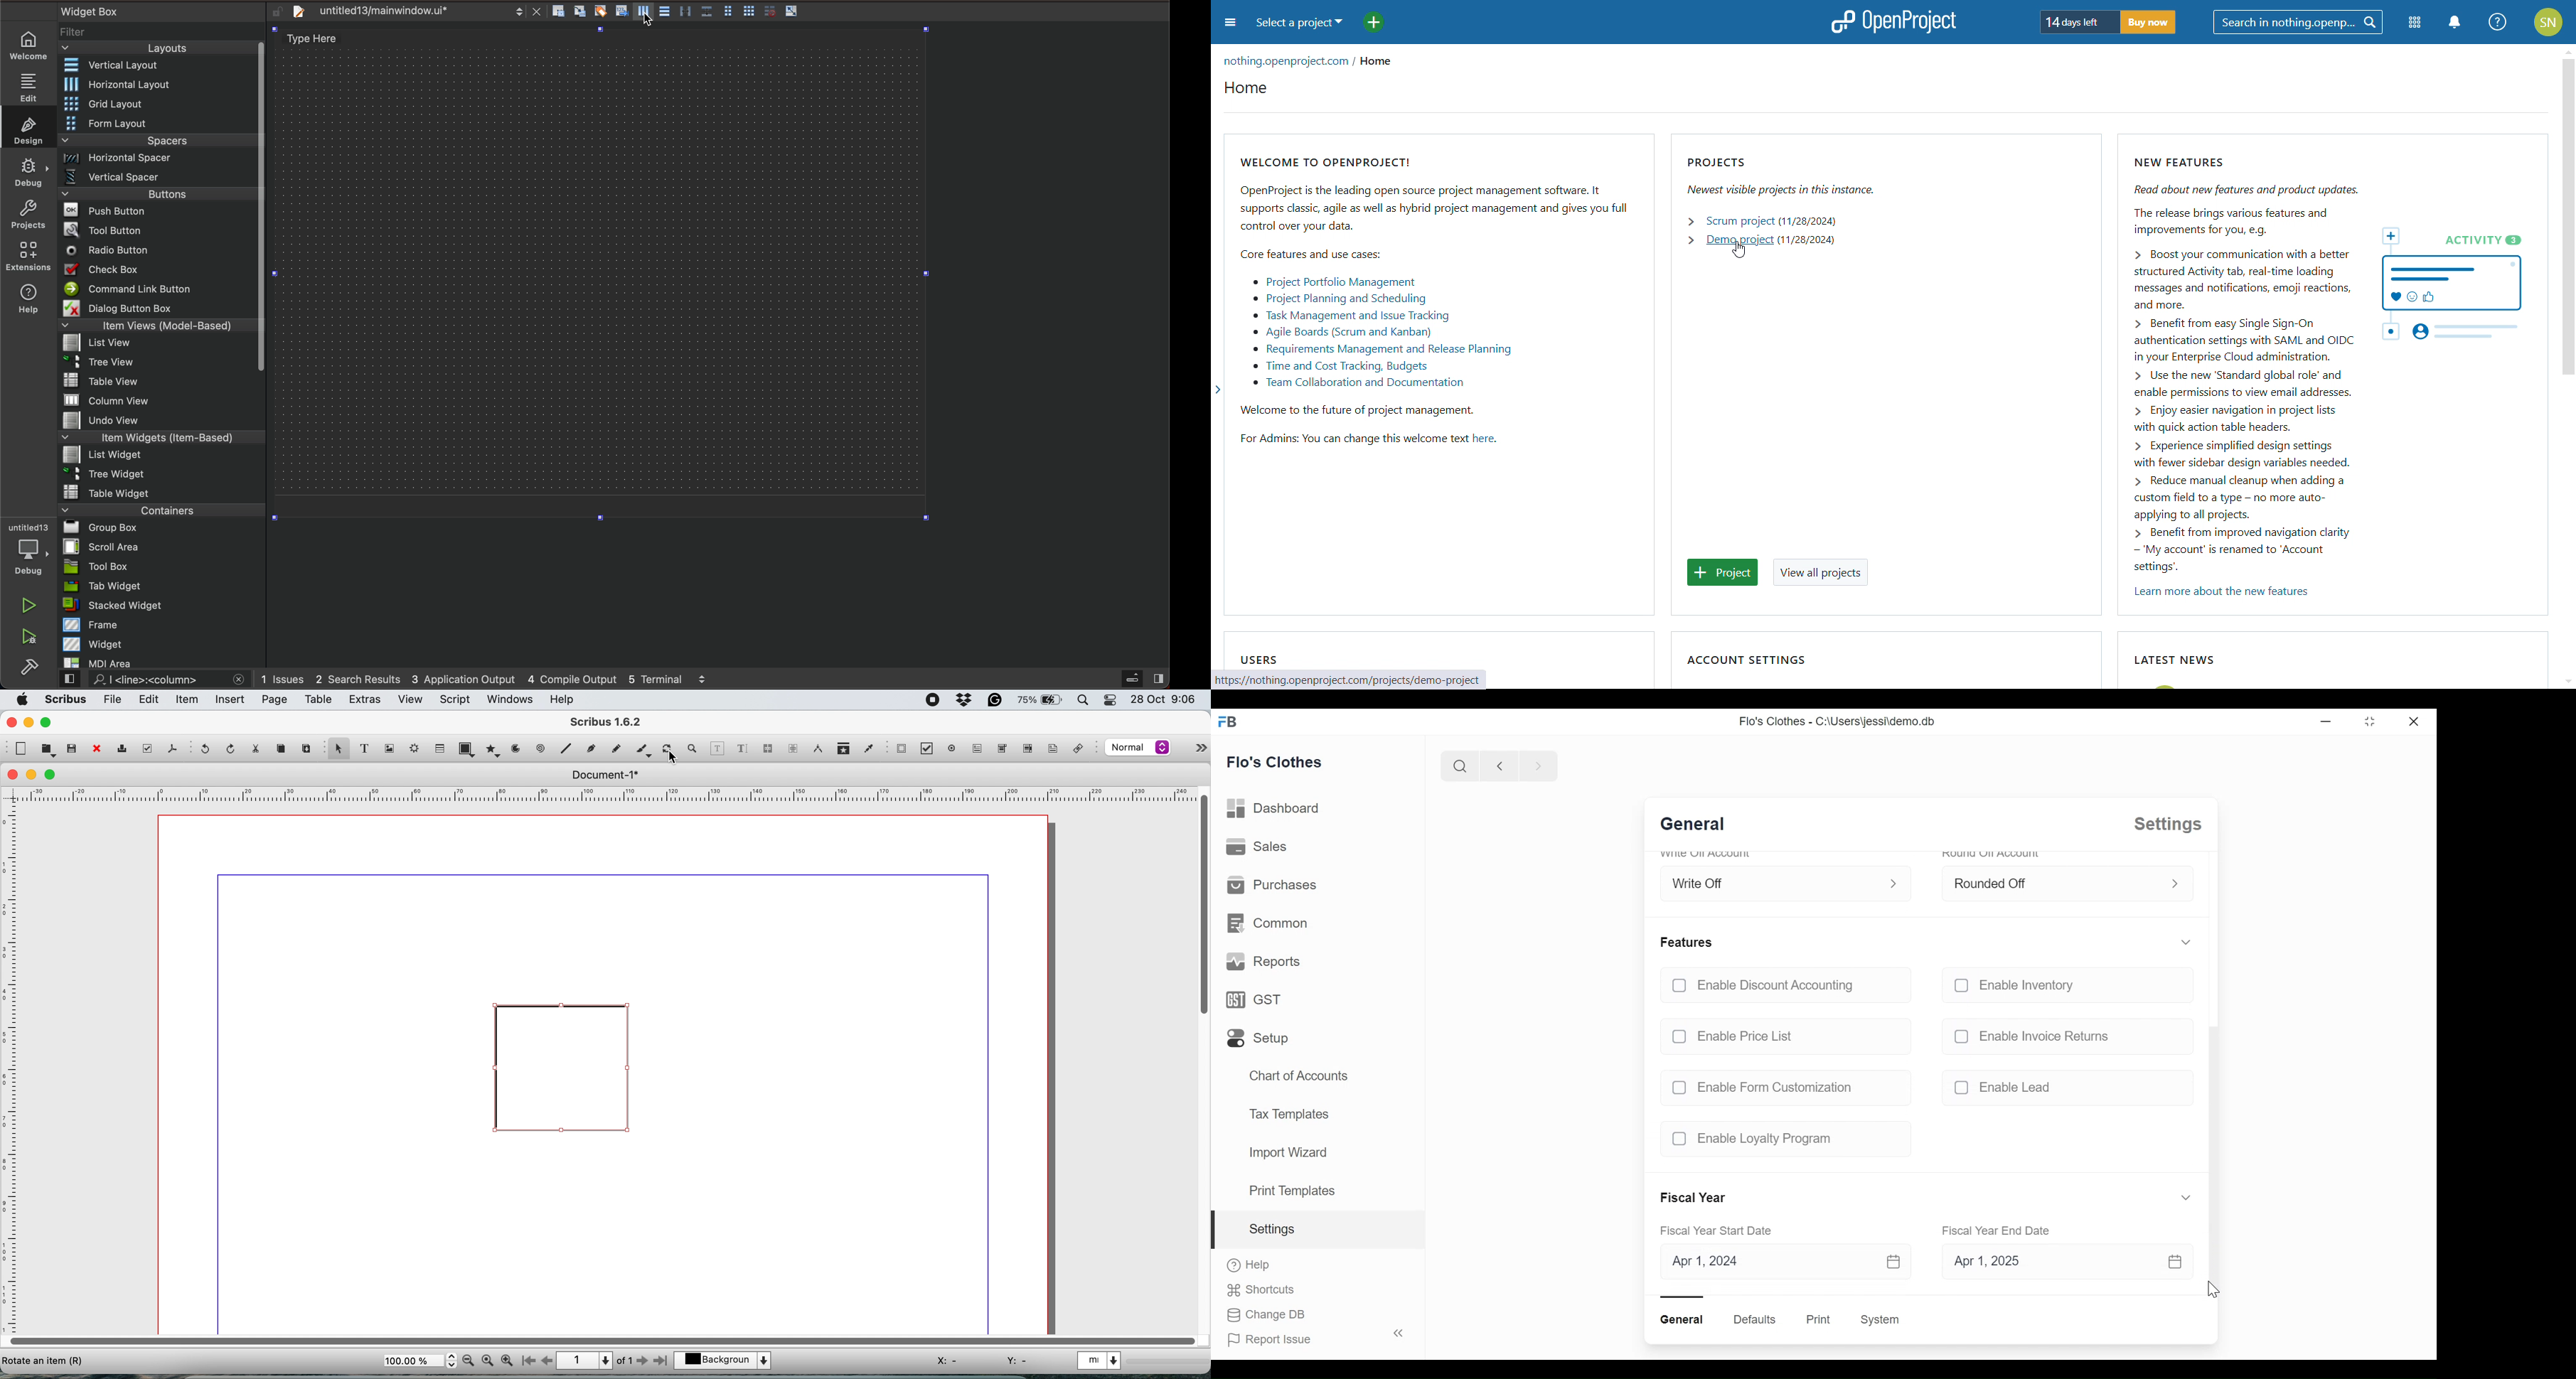  Describe the element at coordinates (2242, 339) in the screenshot. I see `> Benefit from easy Single Sign-On
authentication settings with SAML and OIDC
in your Enterprise Cloud administration.` at that location.